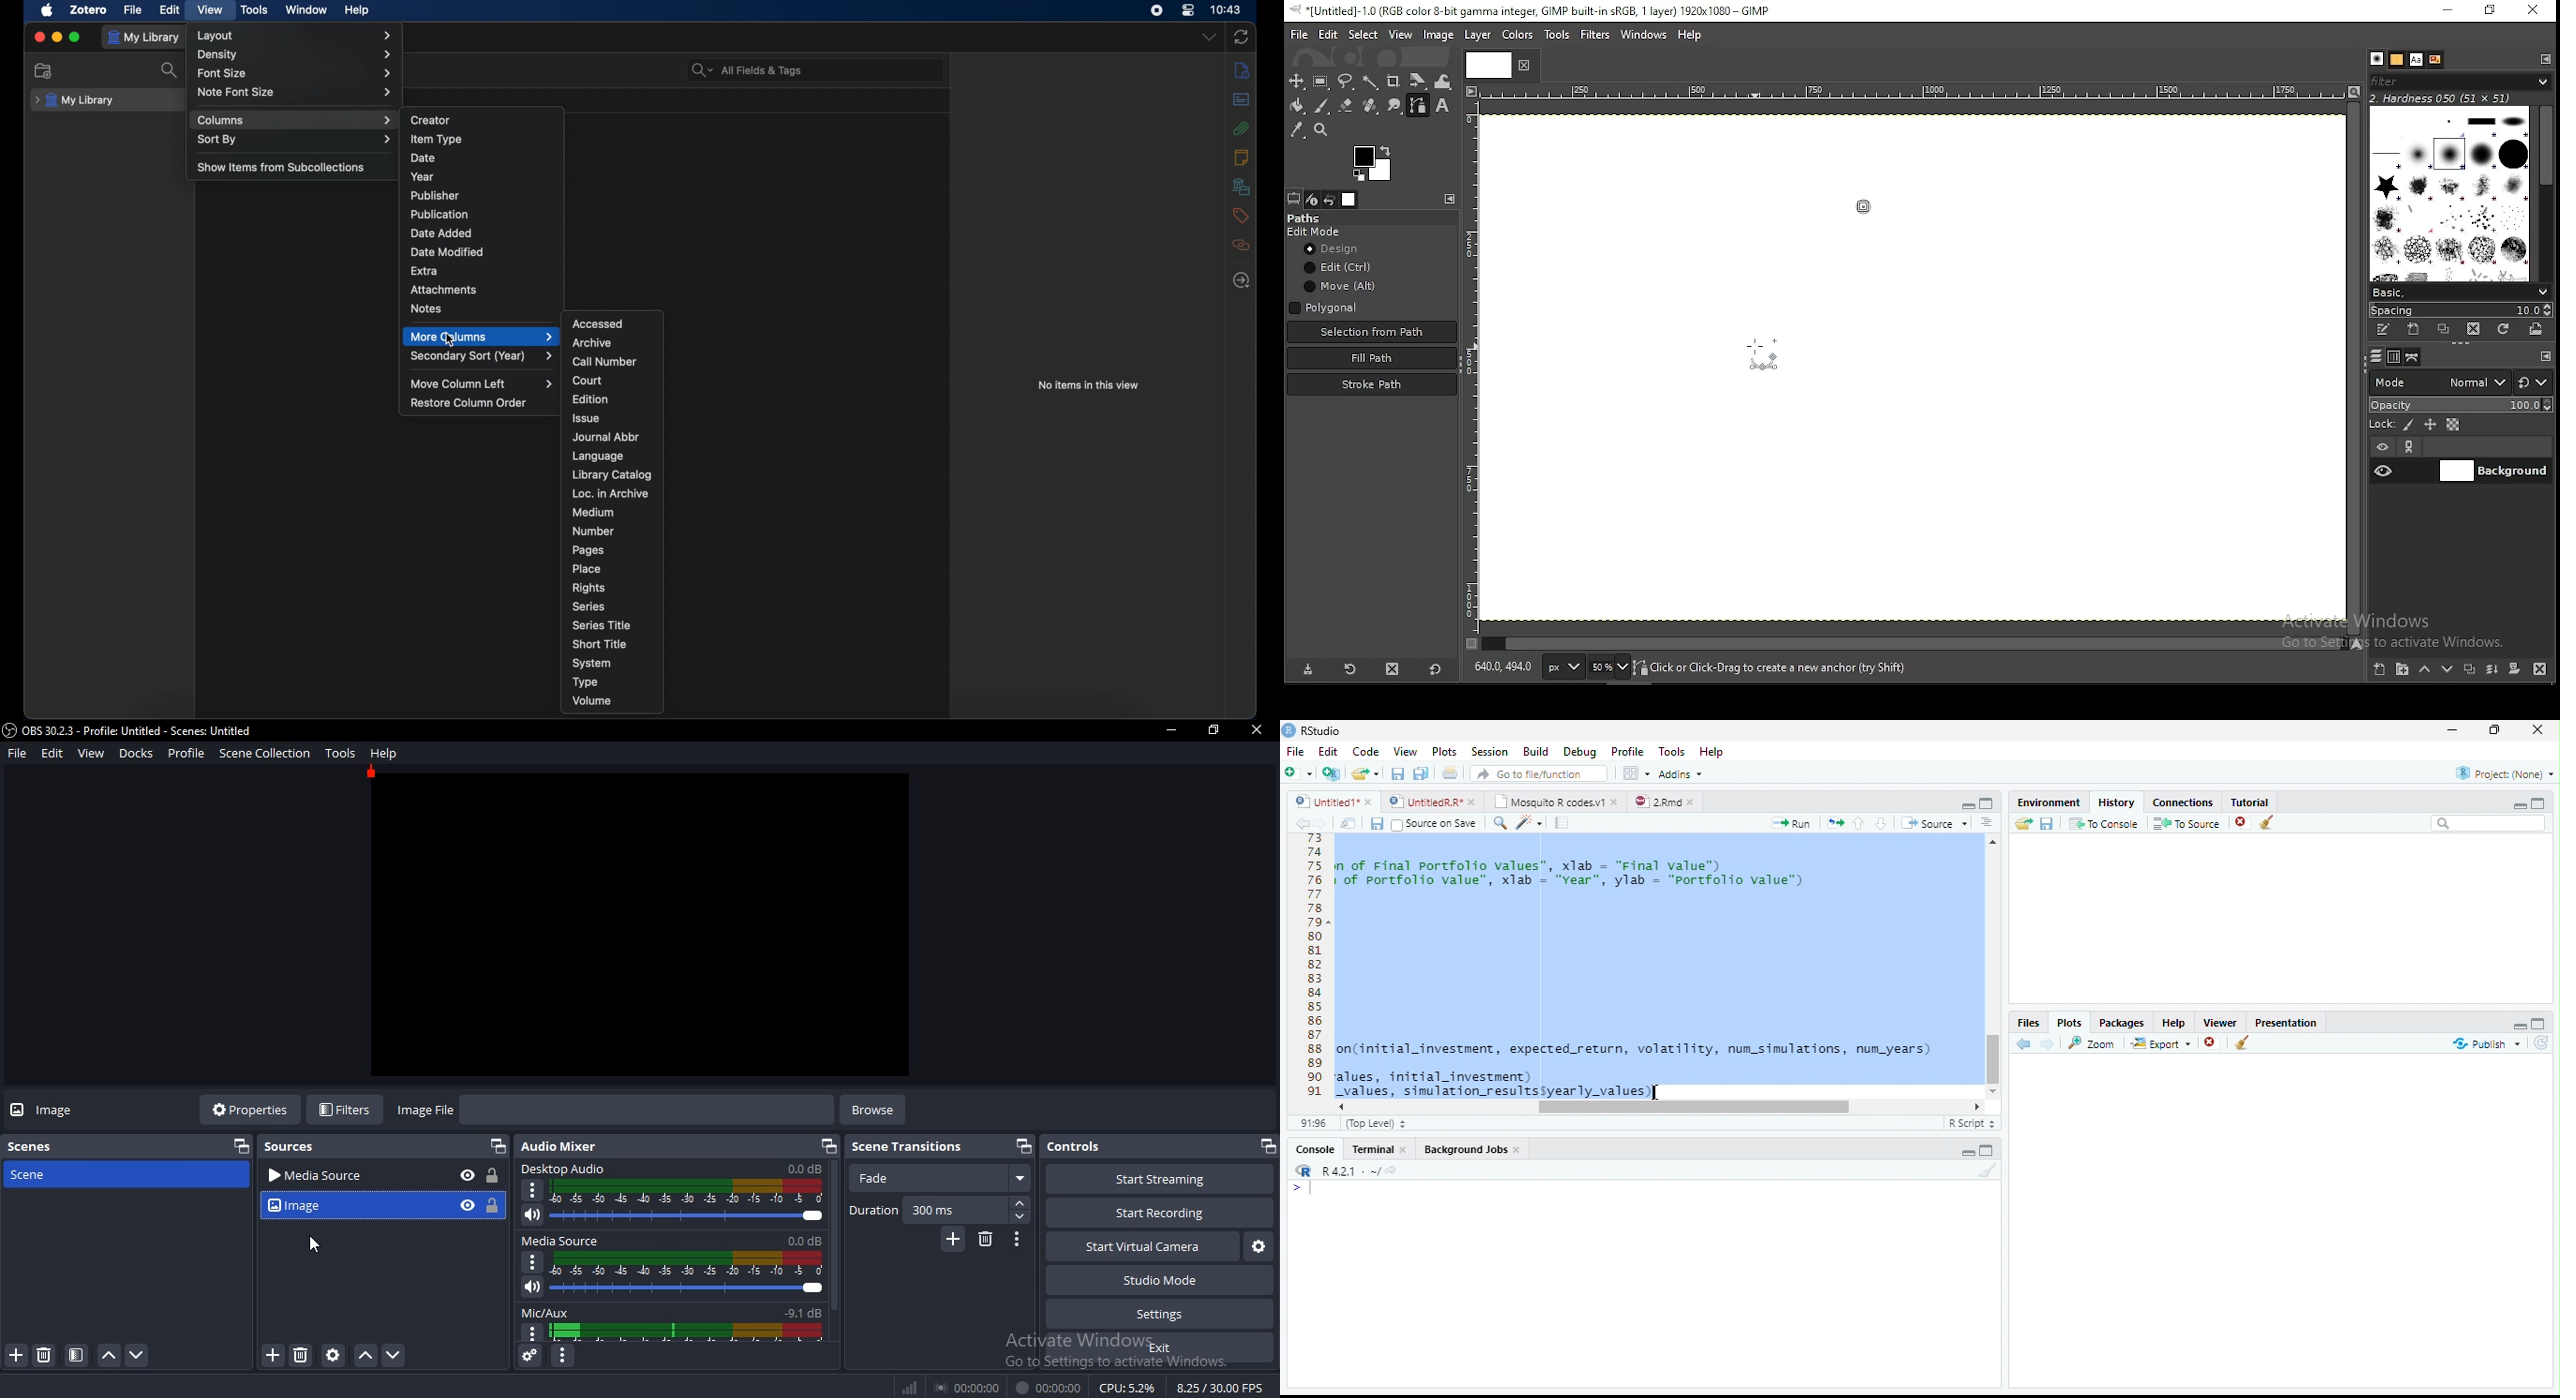 The height and width of the screenshot is (1400, 2576). I want to click on add scene transition, so click(955, 1239).